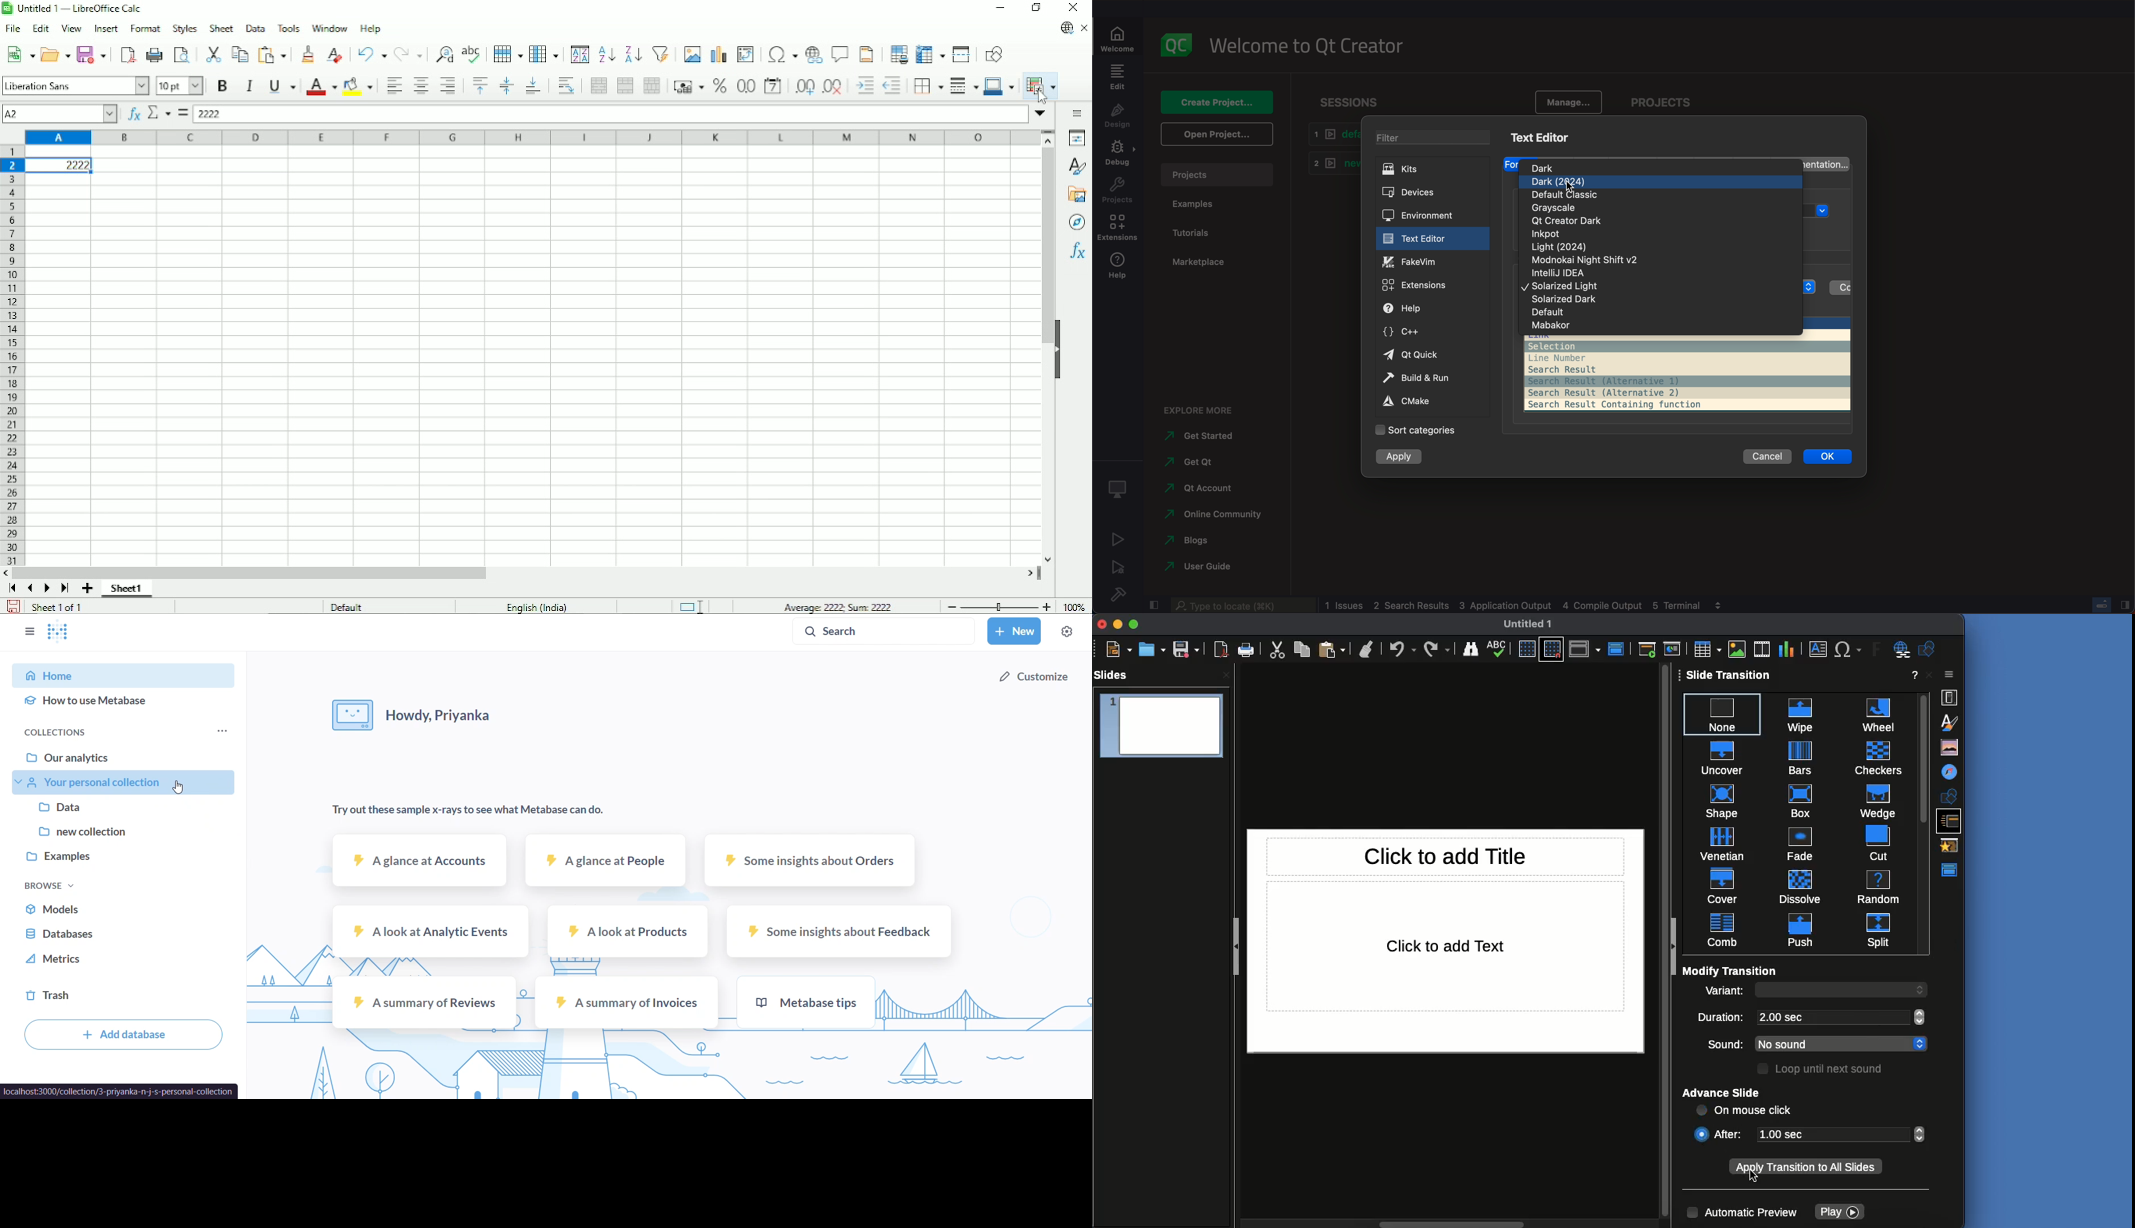 The height and width of the screenshot is (1232, 2156). Describe the element at coordinates (1038, 7) in the screenshot. I see `Restore down` at that location.